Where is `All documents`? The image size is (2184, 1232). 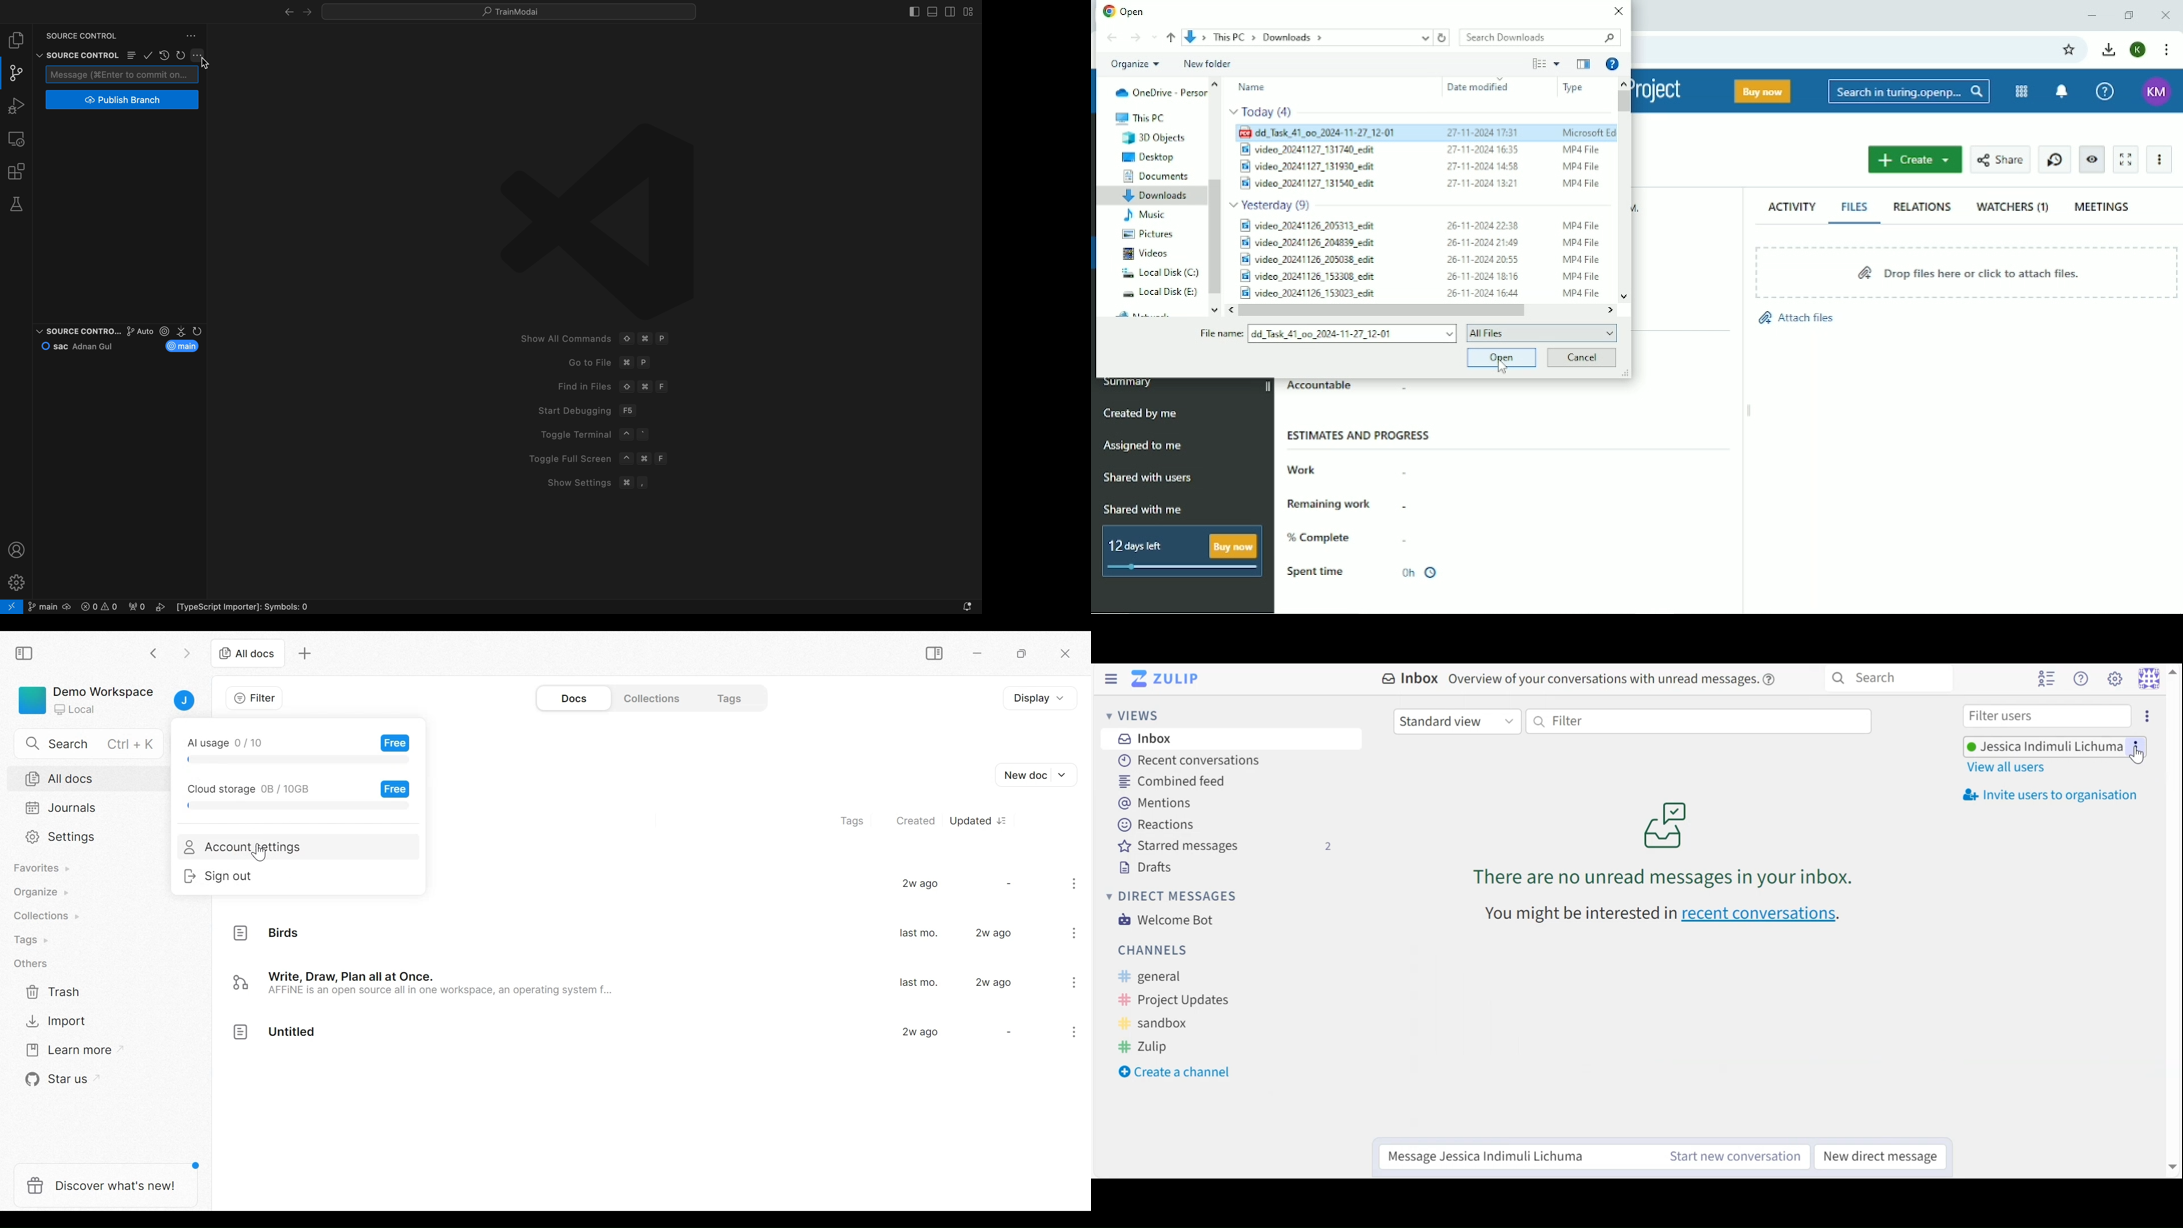 All documents is located at coordinates (90, 778).